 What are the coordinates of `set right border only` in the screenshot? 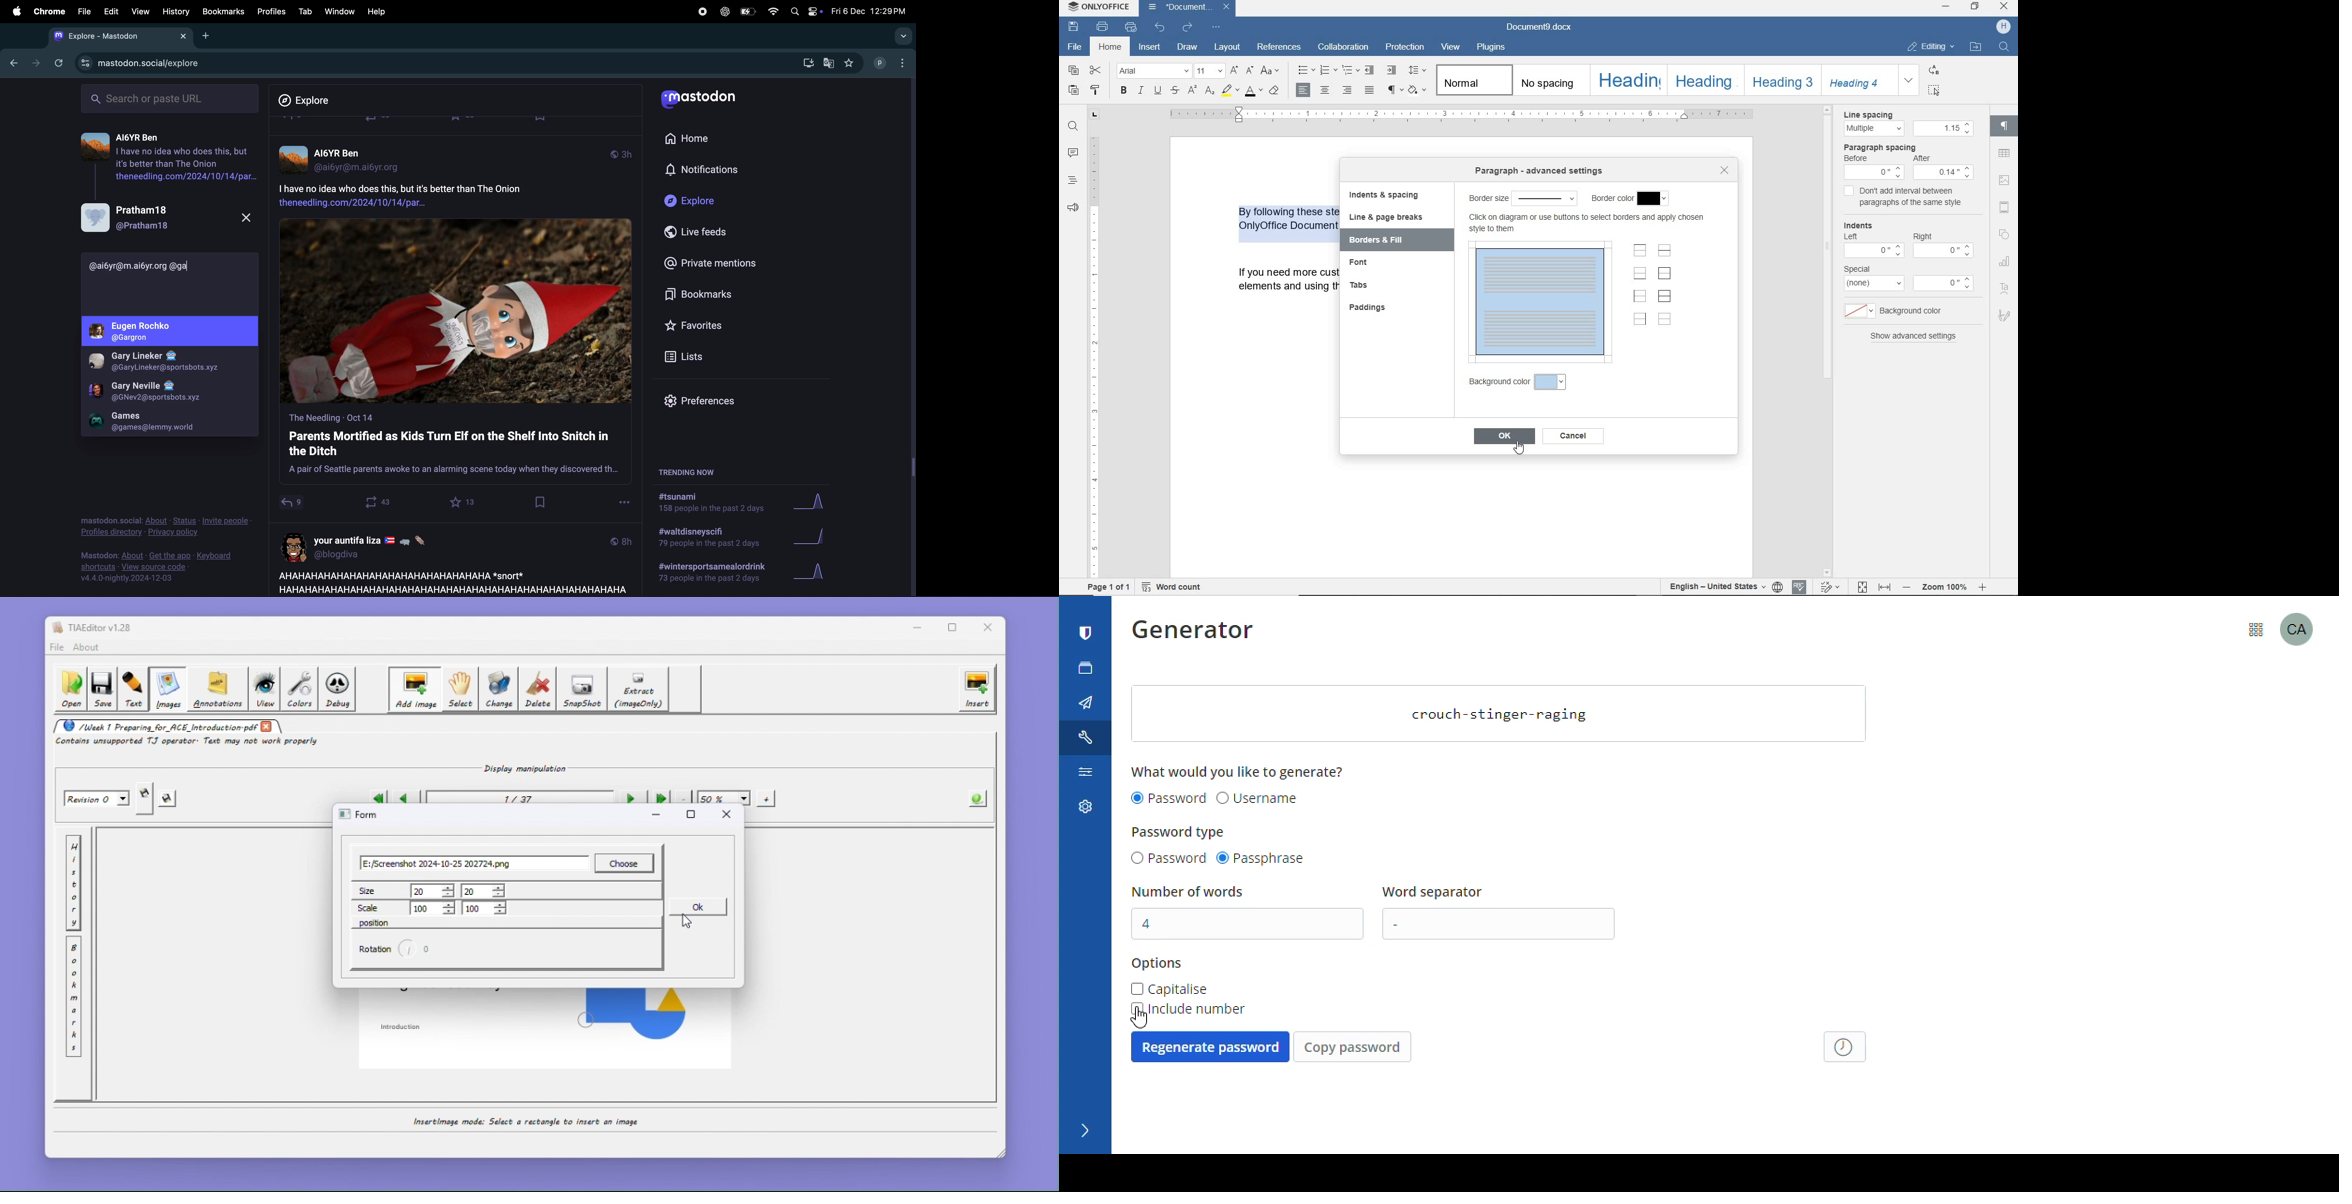 It's located at (1639, 320).